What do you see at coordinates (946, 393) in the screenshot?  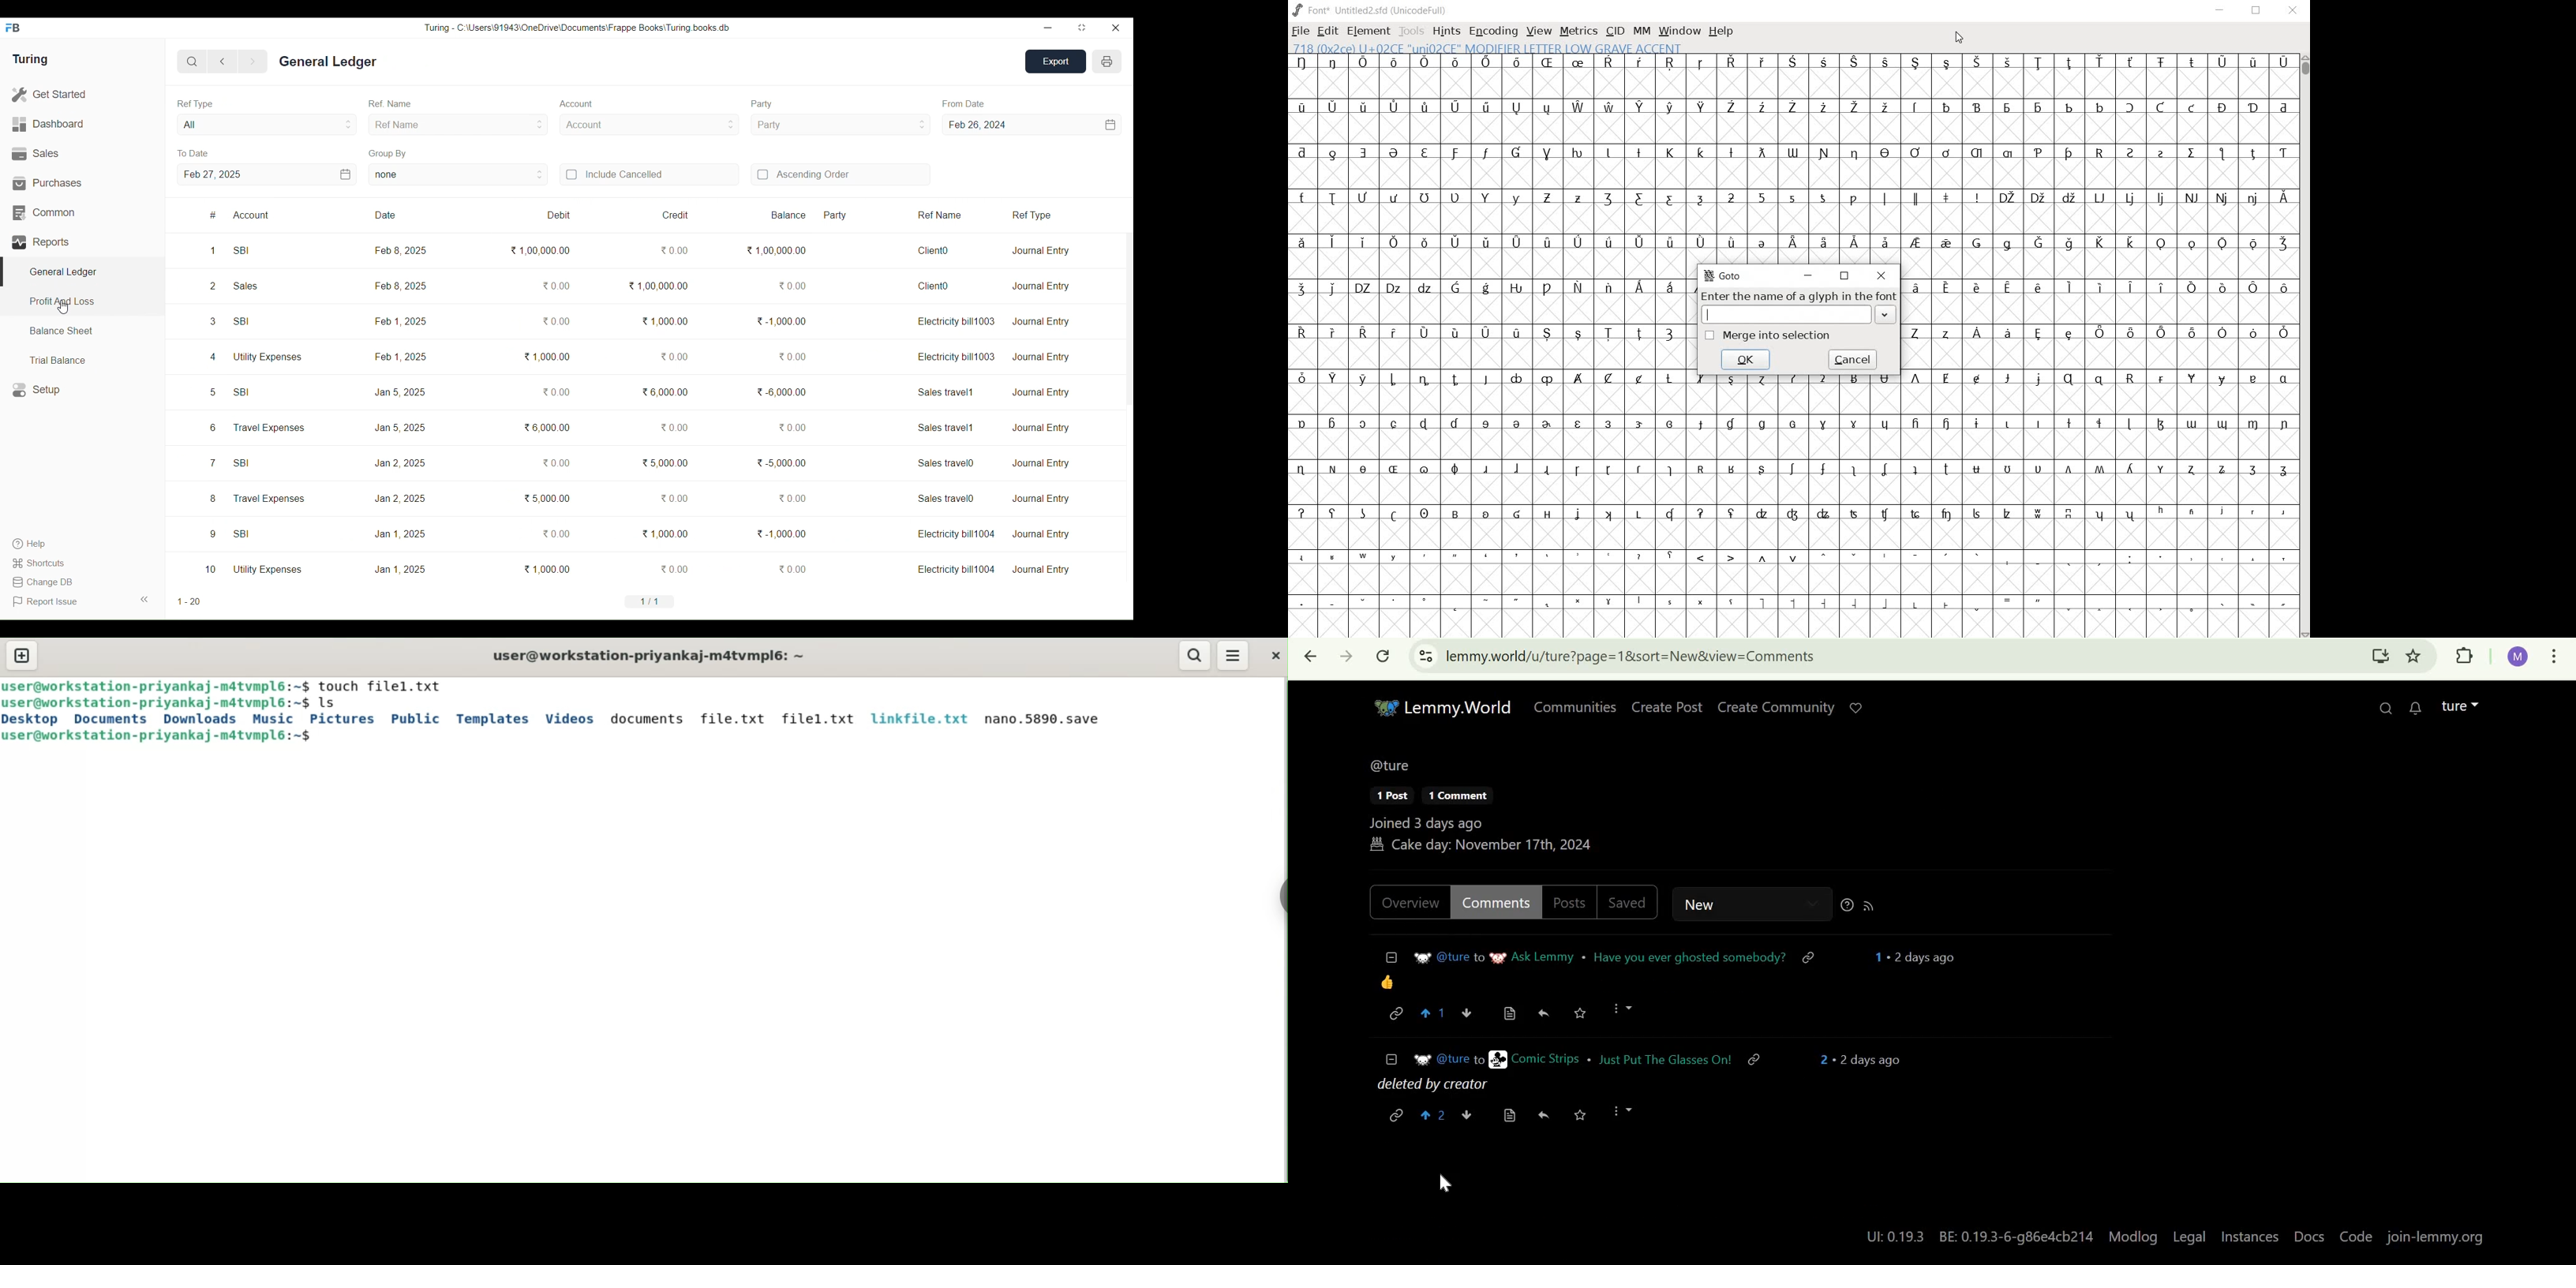 I see `Sales travel1` at bounding box center [946, 393].